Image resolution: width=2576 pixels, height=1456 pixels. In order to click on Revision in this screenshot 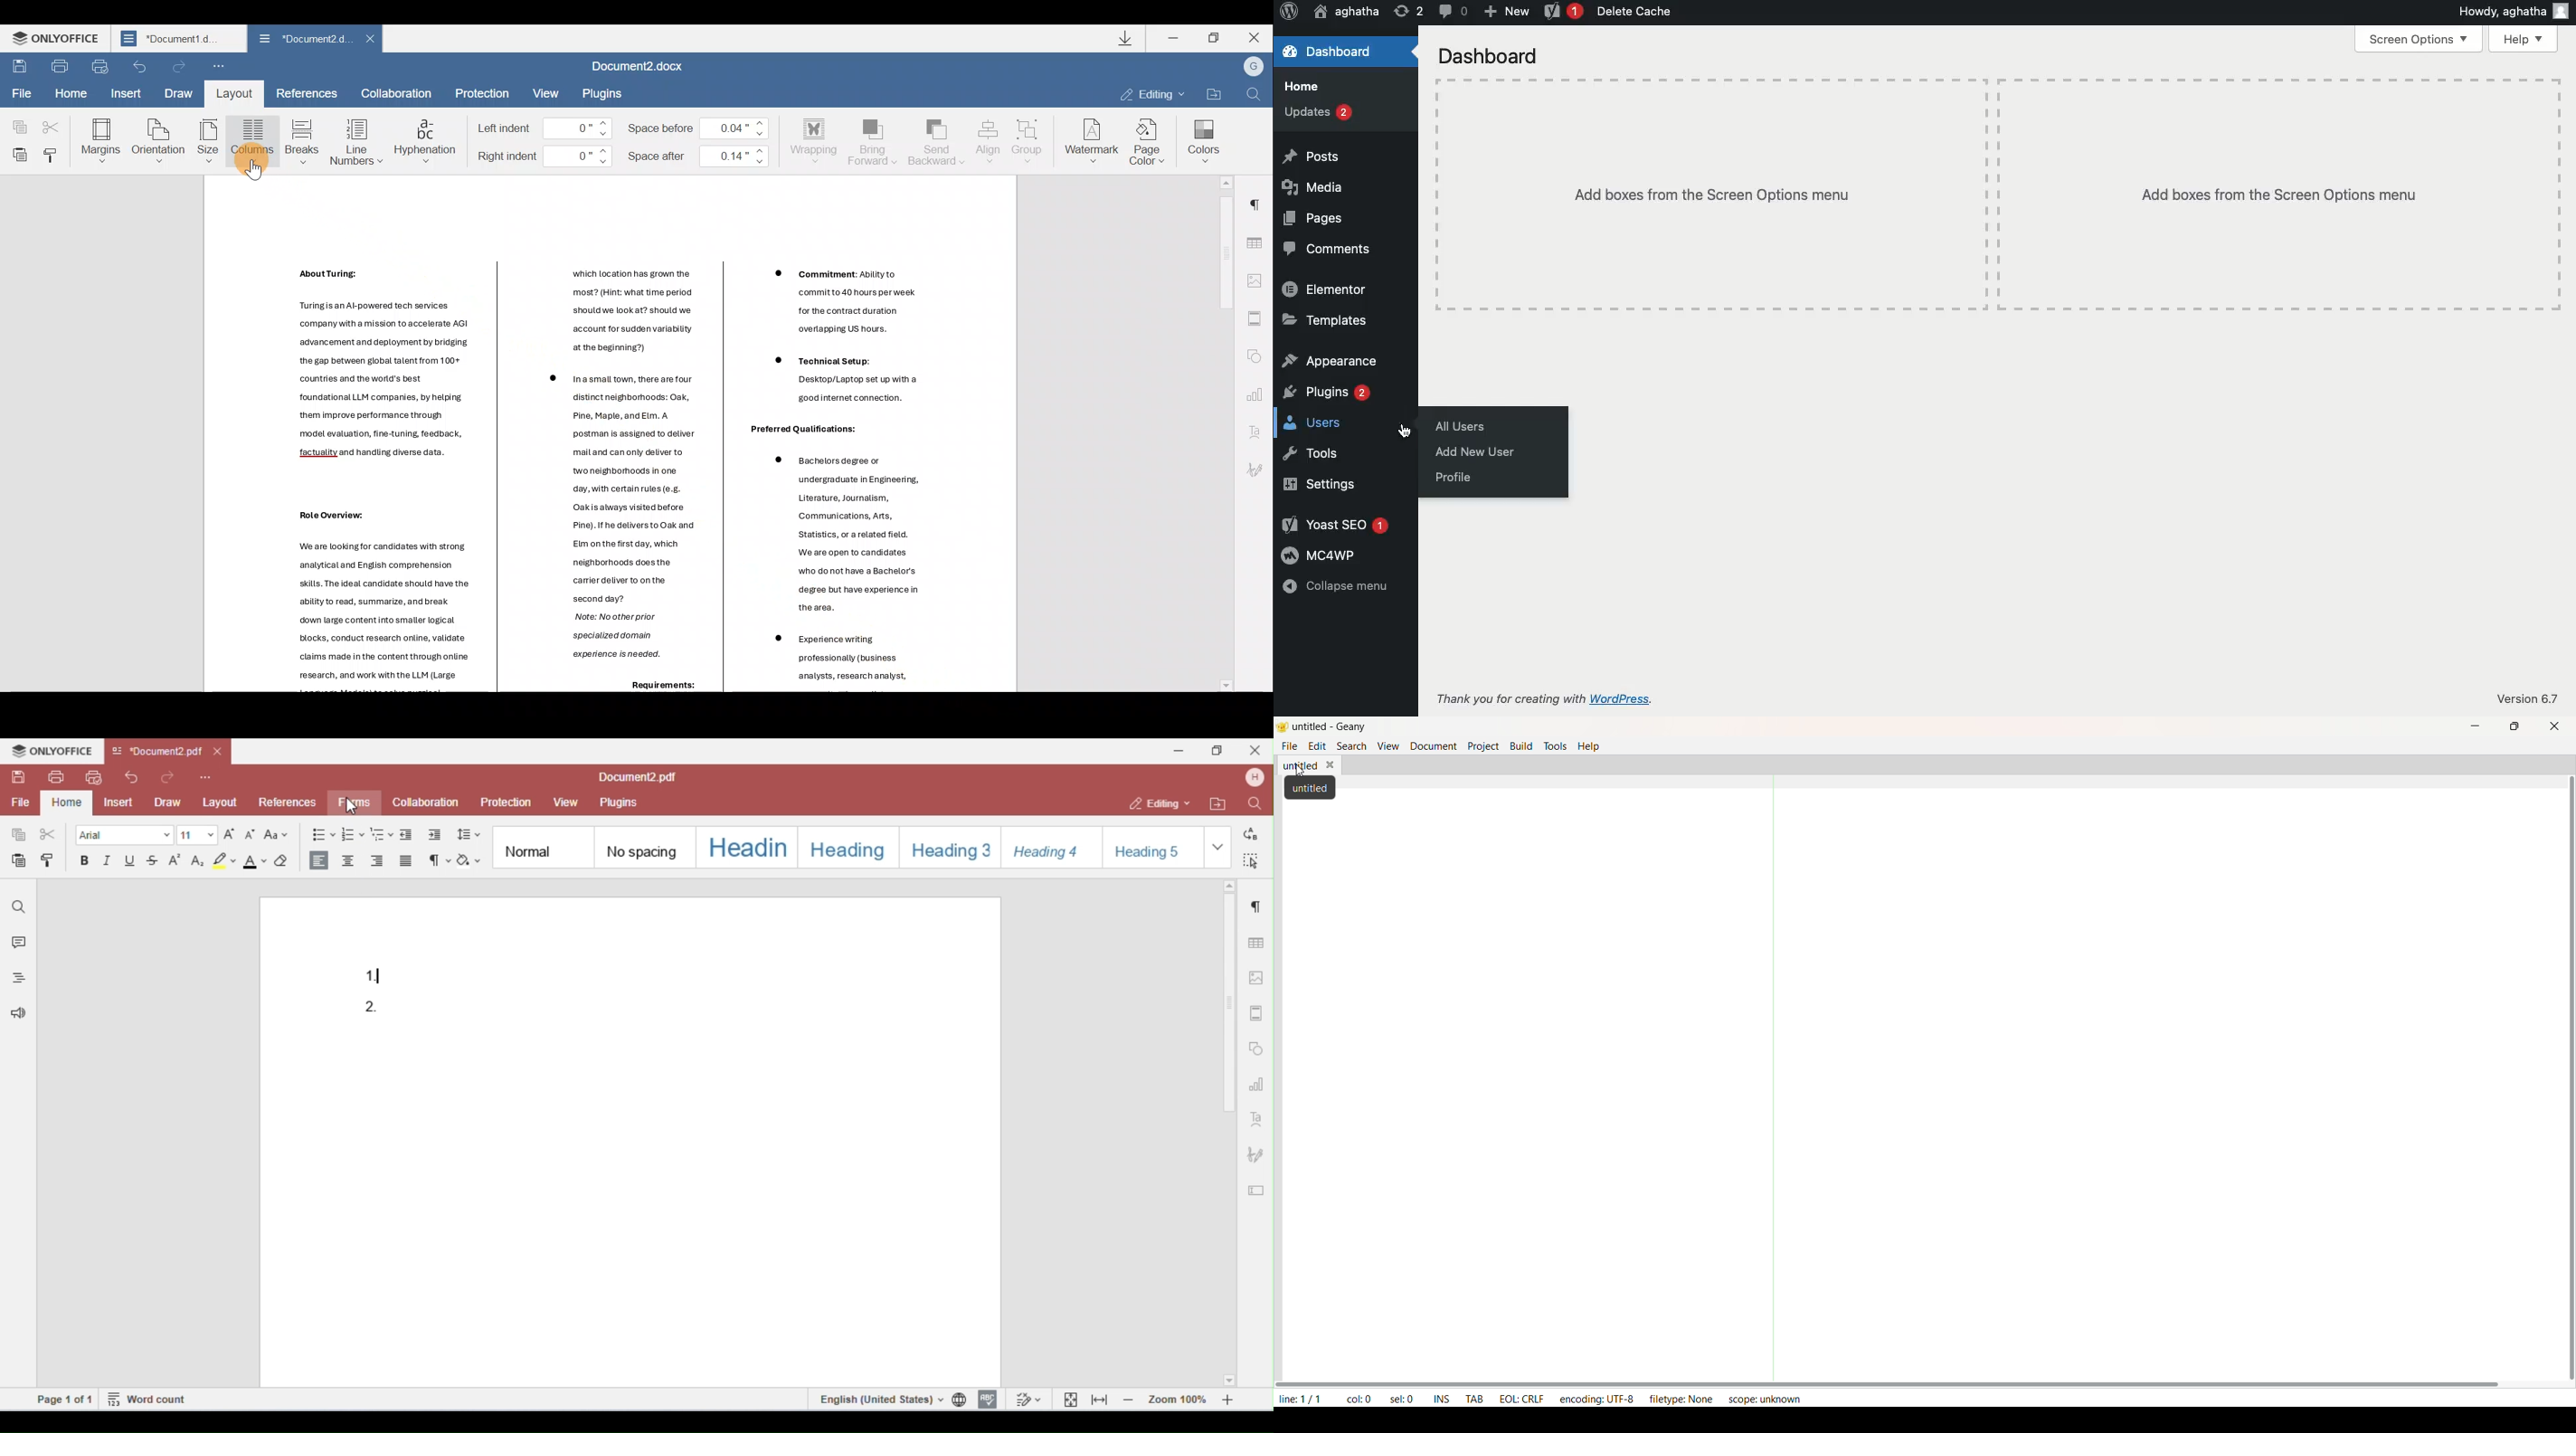, I will do `click(1409, 10)`.